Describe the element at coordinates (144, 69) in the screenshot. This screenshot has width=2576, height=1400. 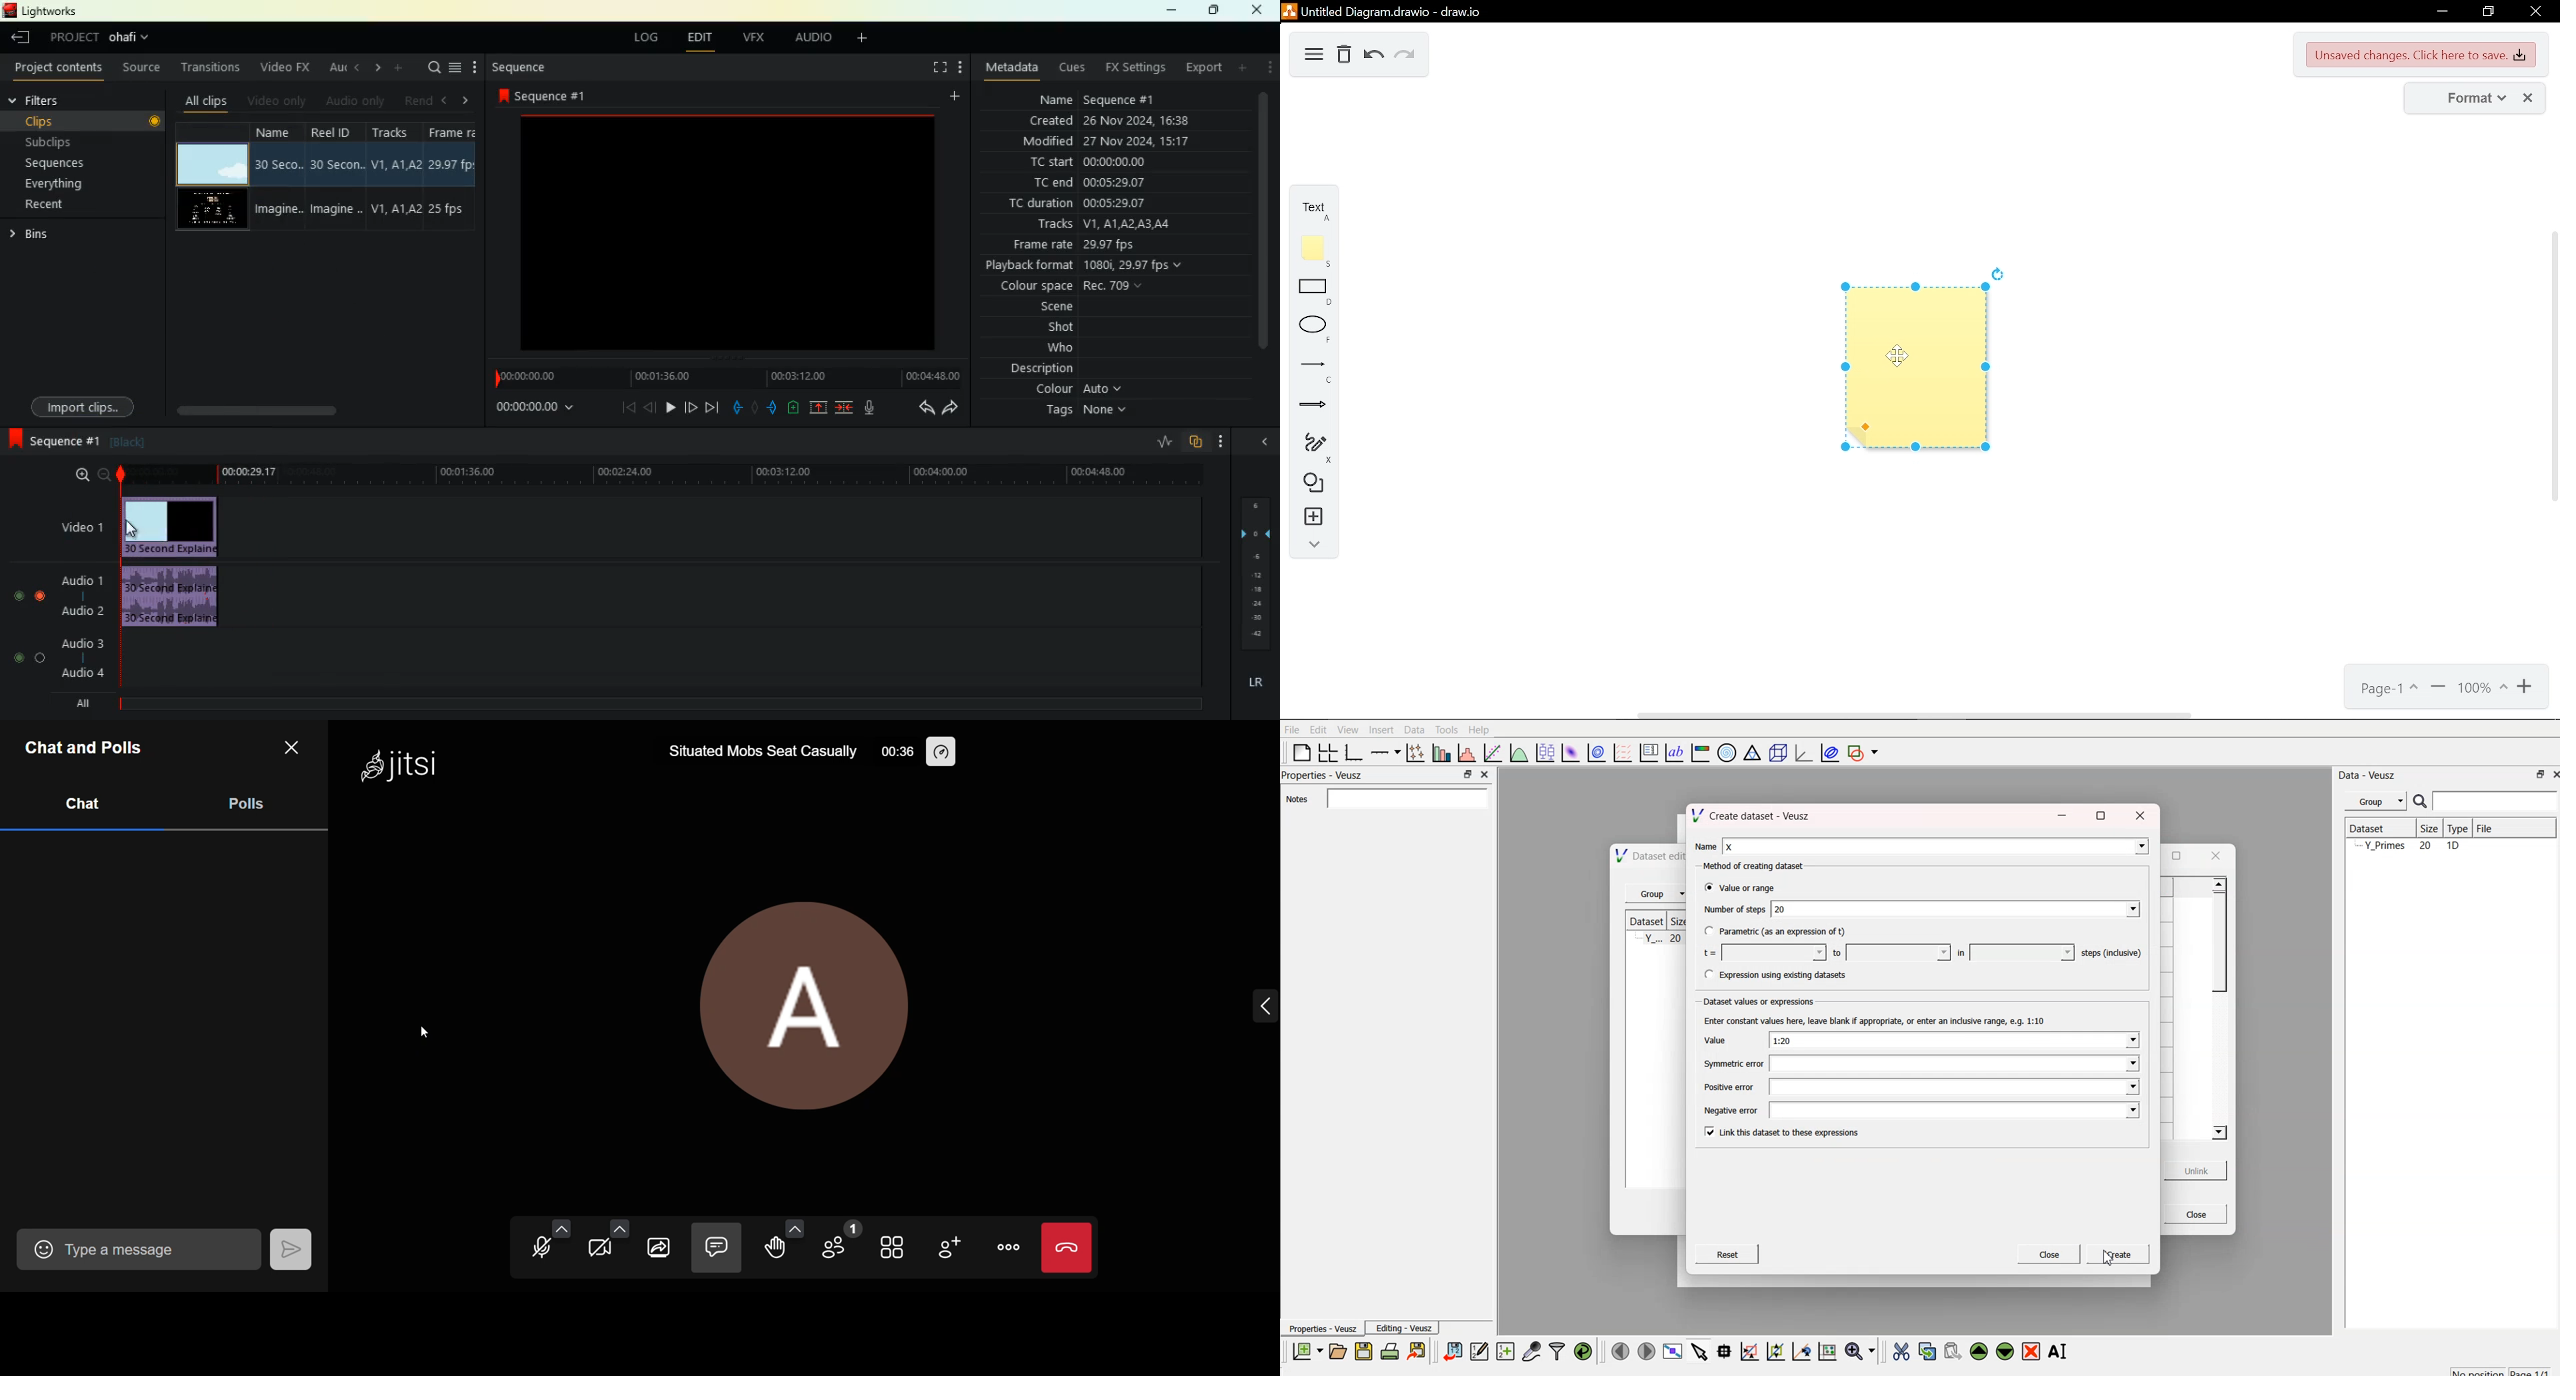
I see `source` at that location.